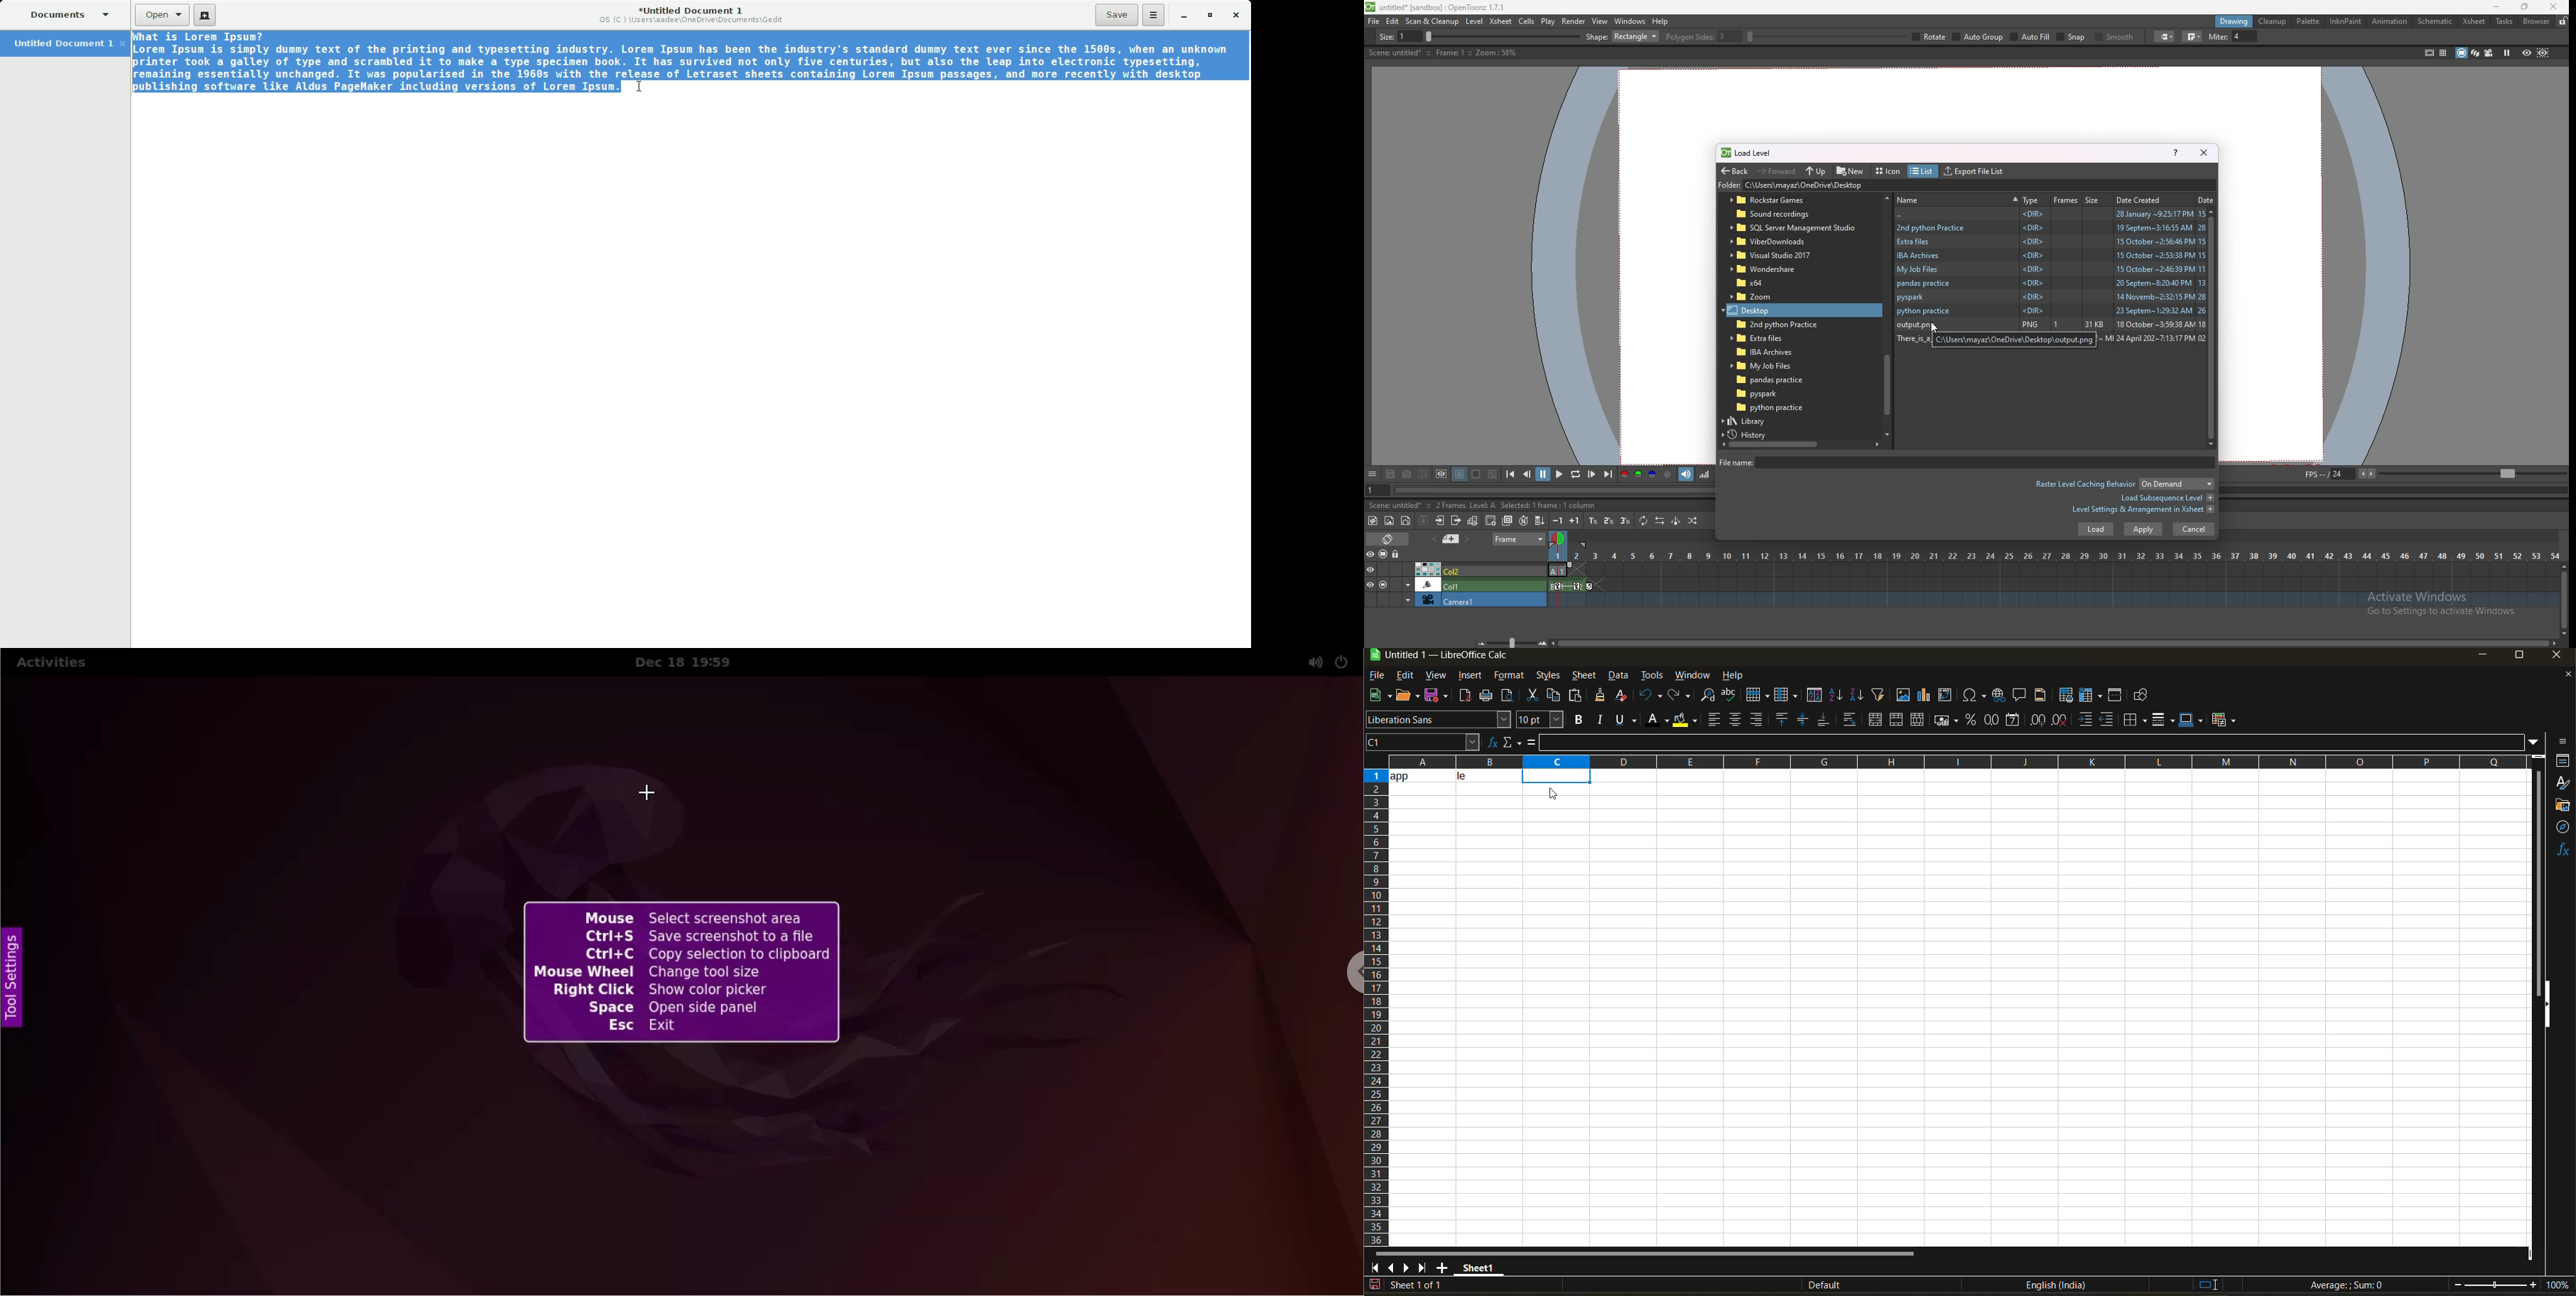  What do you see at coordinates (2061, 720) in the screenshot?
I see `delete decimal place` at bounding box center [2061, 720].